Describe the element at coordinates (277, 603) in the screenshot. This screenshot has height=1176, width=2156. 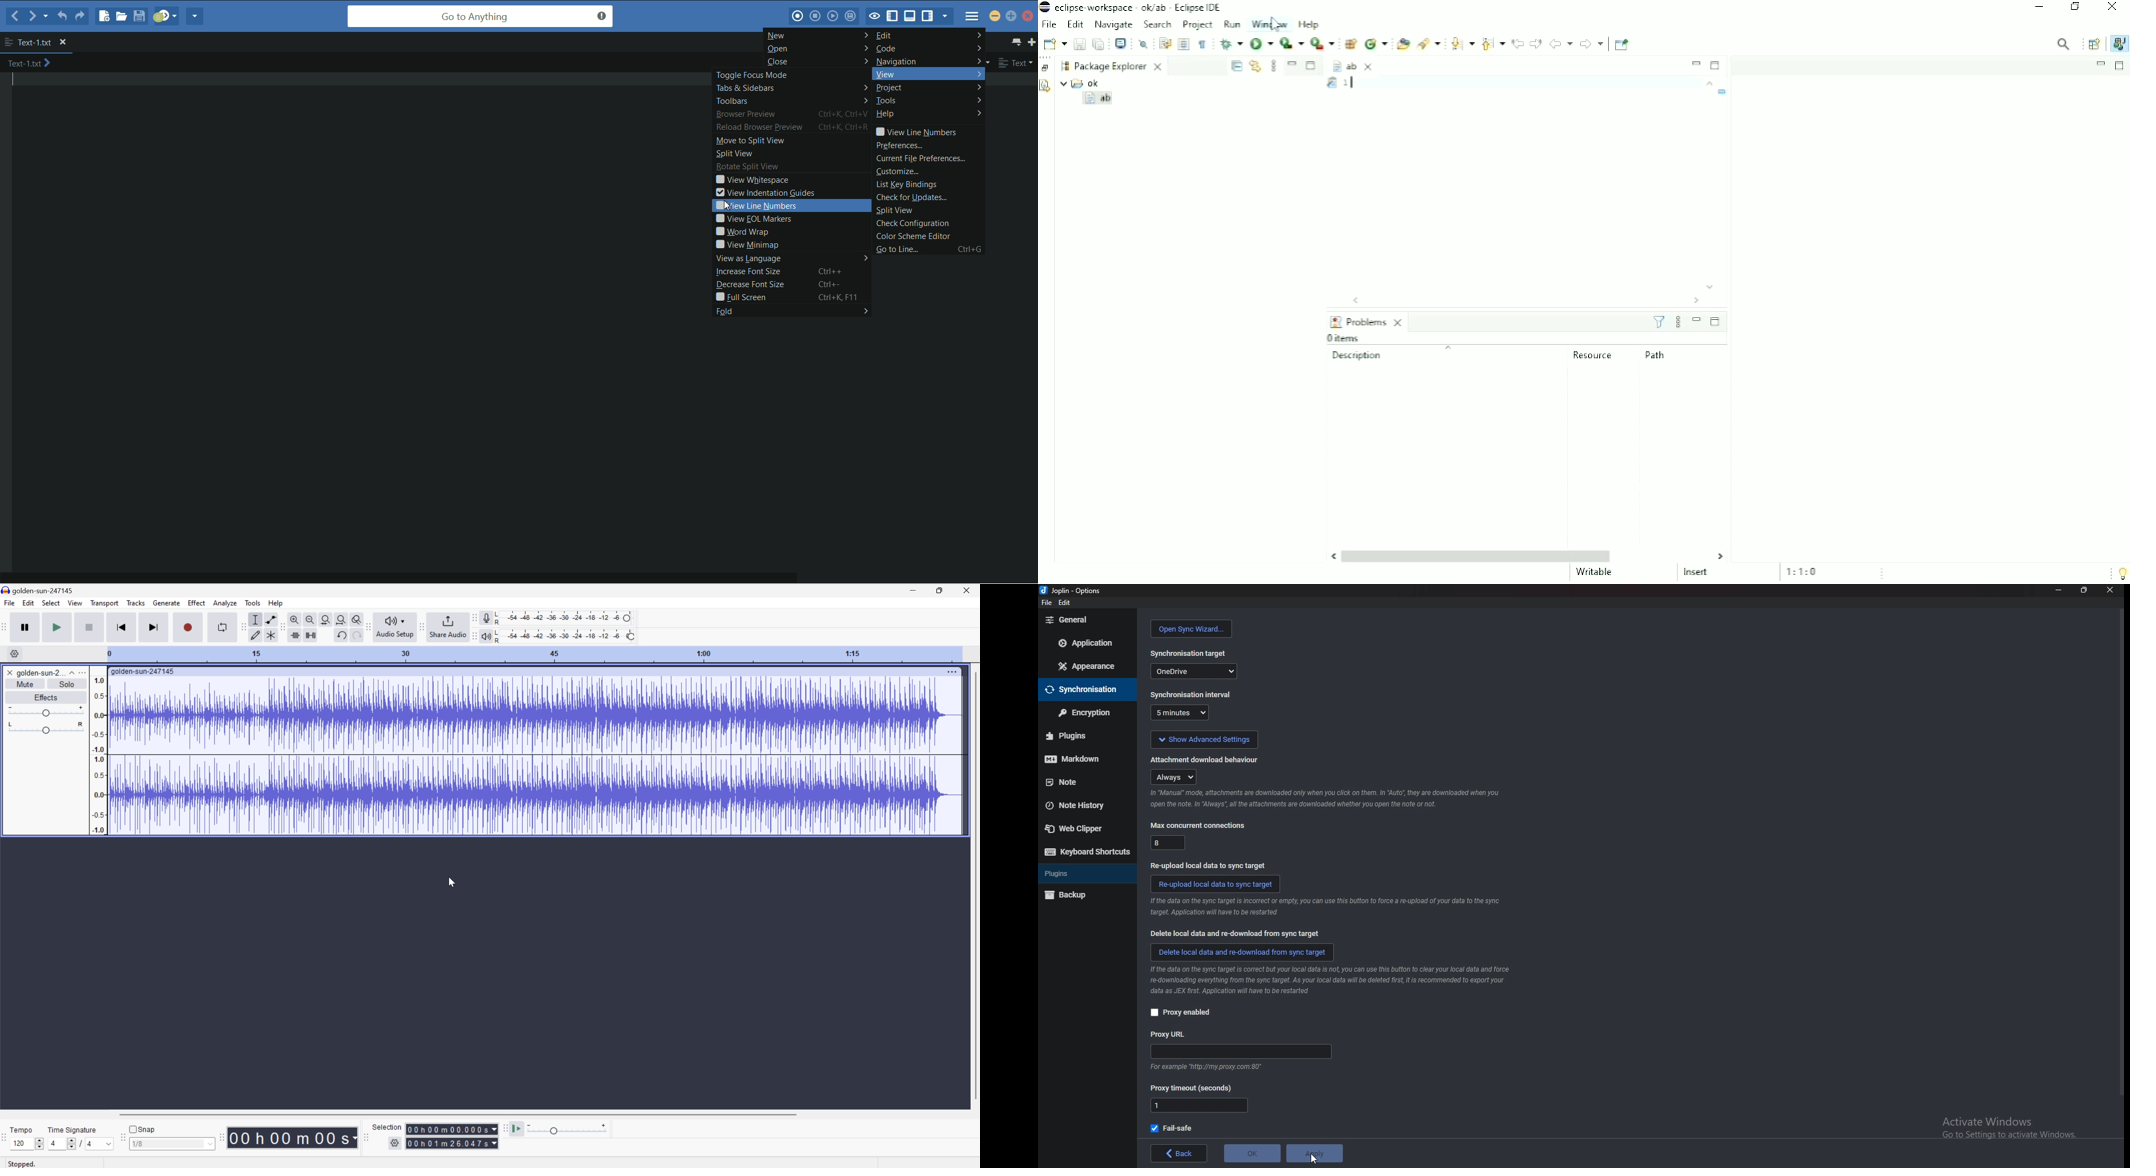
I see `Help` at that location.